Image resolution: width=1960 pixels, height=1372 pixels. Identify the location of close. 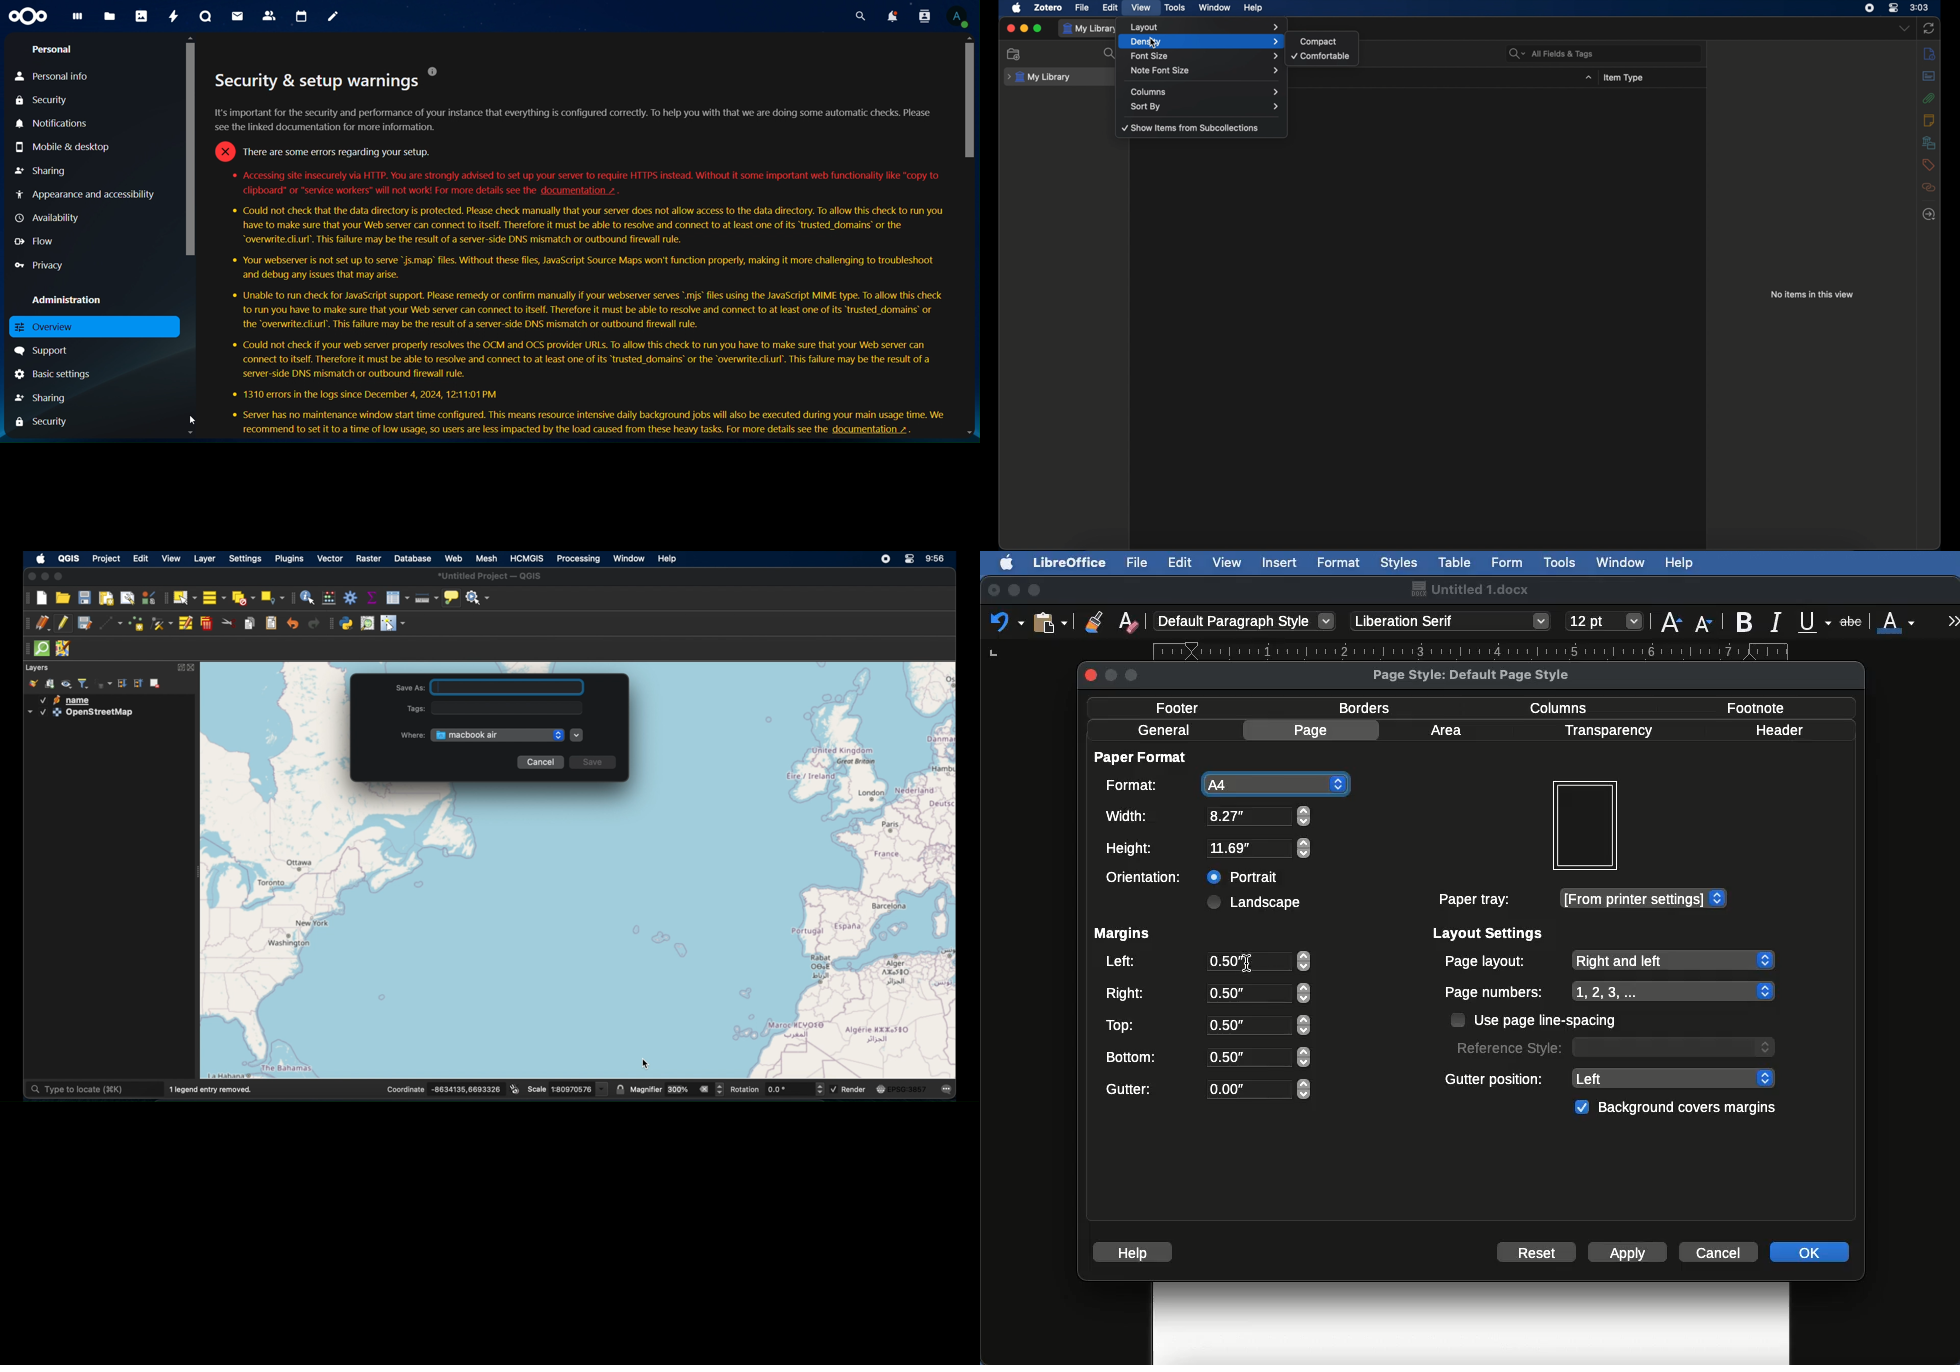
(1093, 678).